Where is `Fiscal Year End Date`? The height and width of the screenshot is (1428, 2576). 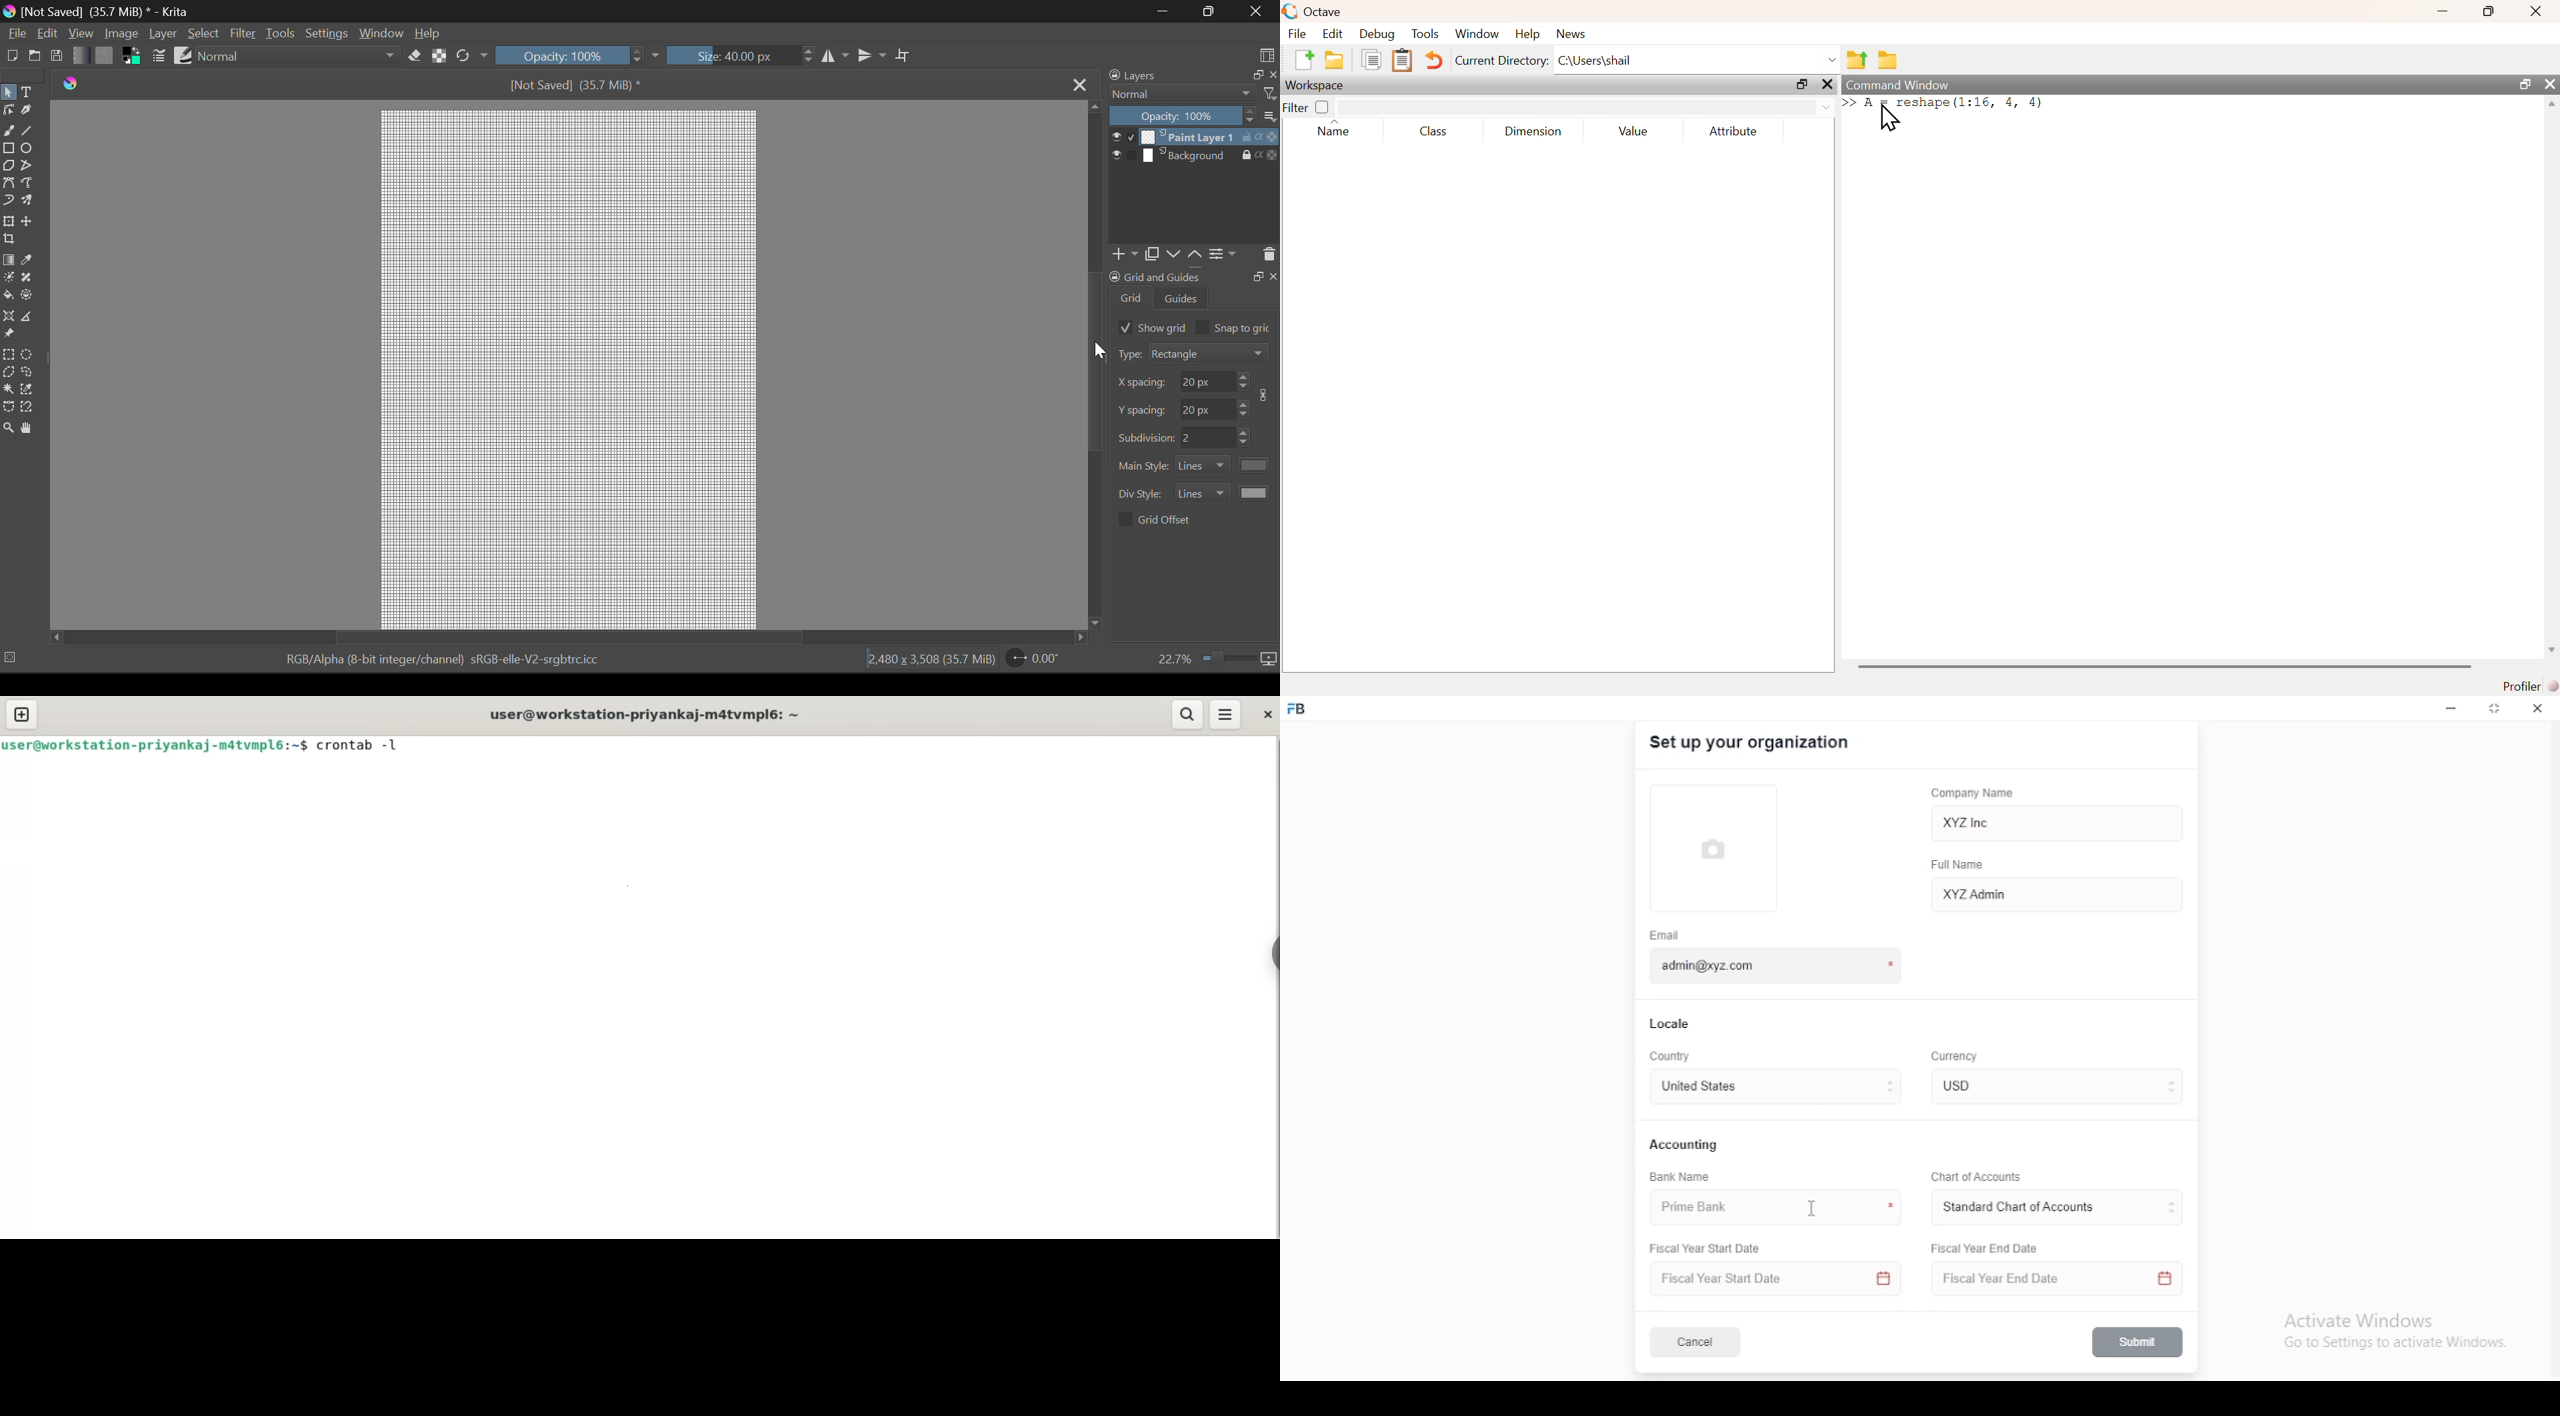
Fiscal Year End Date is located at coordinates (2051, 1279).